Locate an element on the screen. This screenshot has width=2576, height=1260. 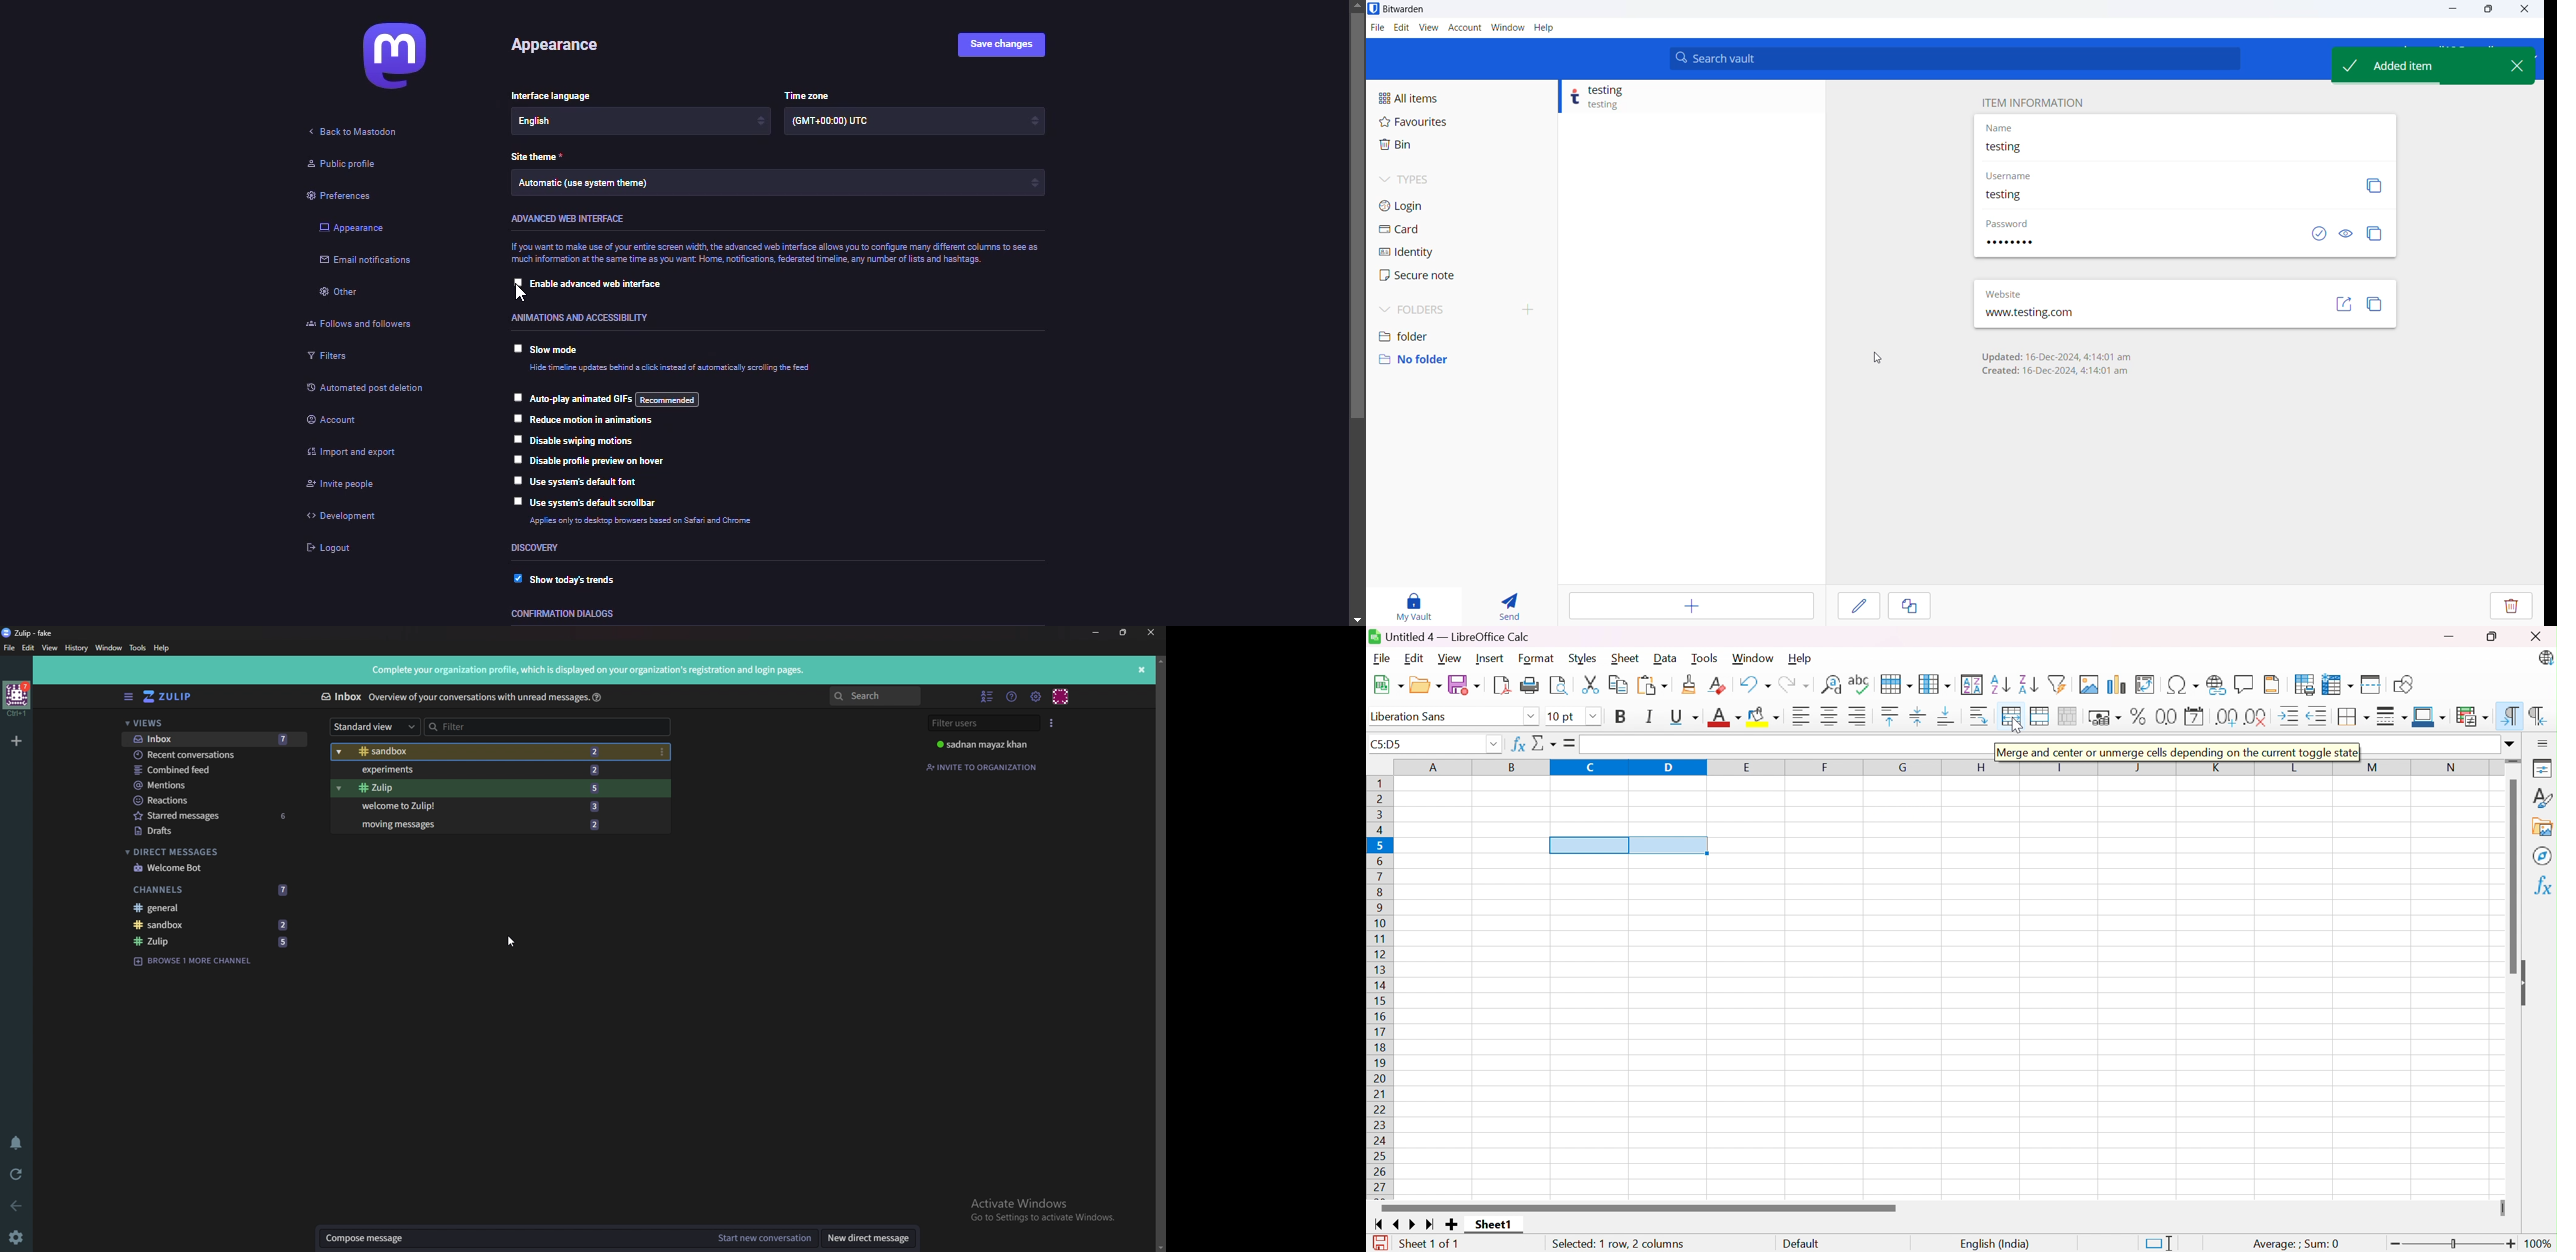
C5:D5 is located at coordinates (1391, 746).